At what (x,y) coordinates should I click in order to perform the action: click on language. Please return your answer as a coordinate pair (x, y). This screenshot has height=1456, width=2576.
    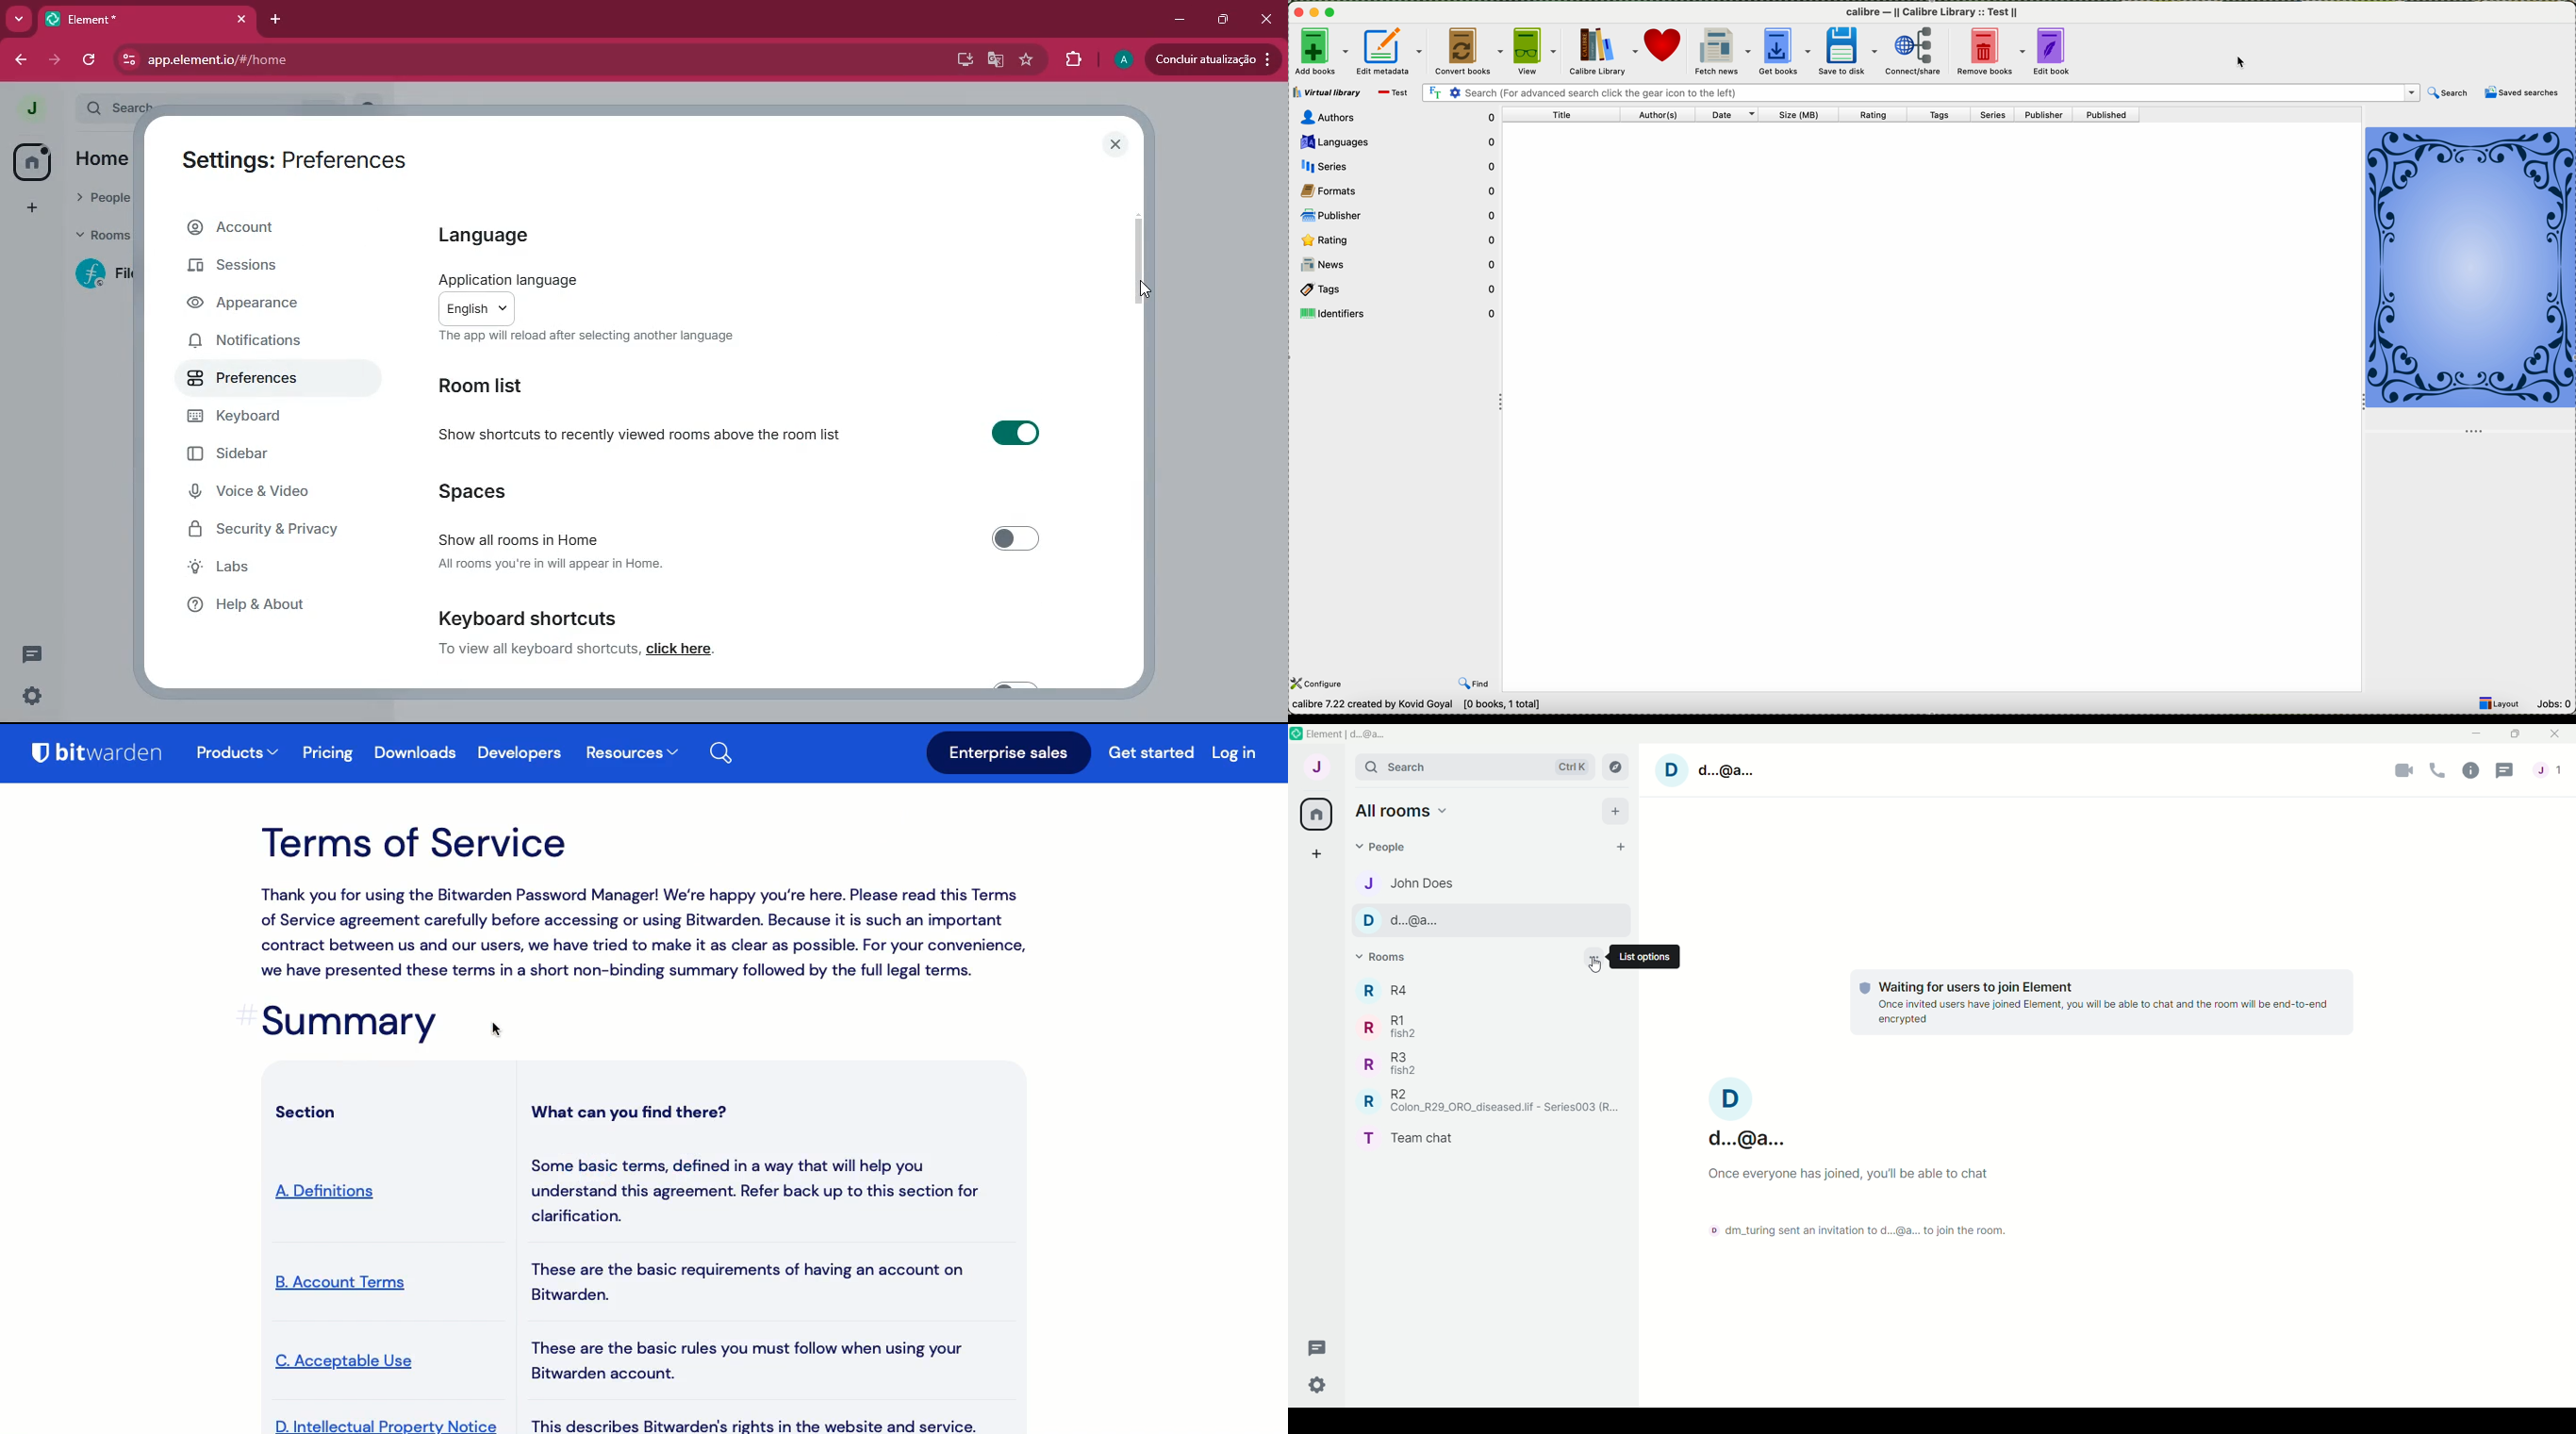
    Looking at the image, I should click on (496, 237).